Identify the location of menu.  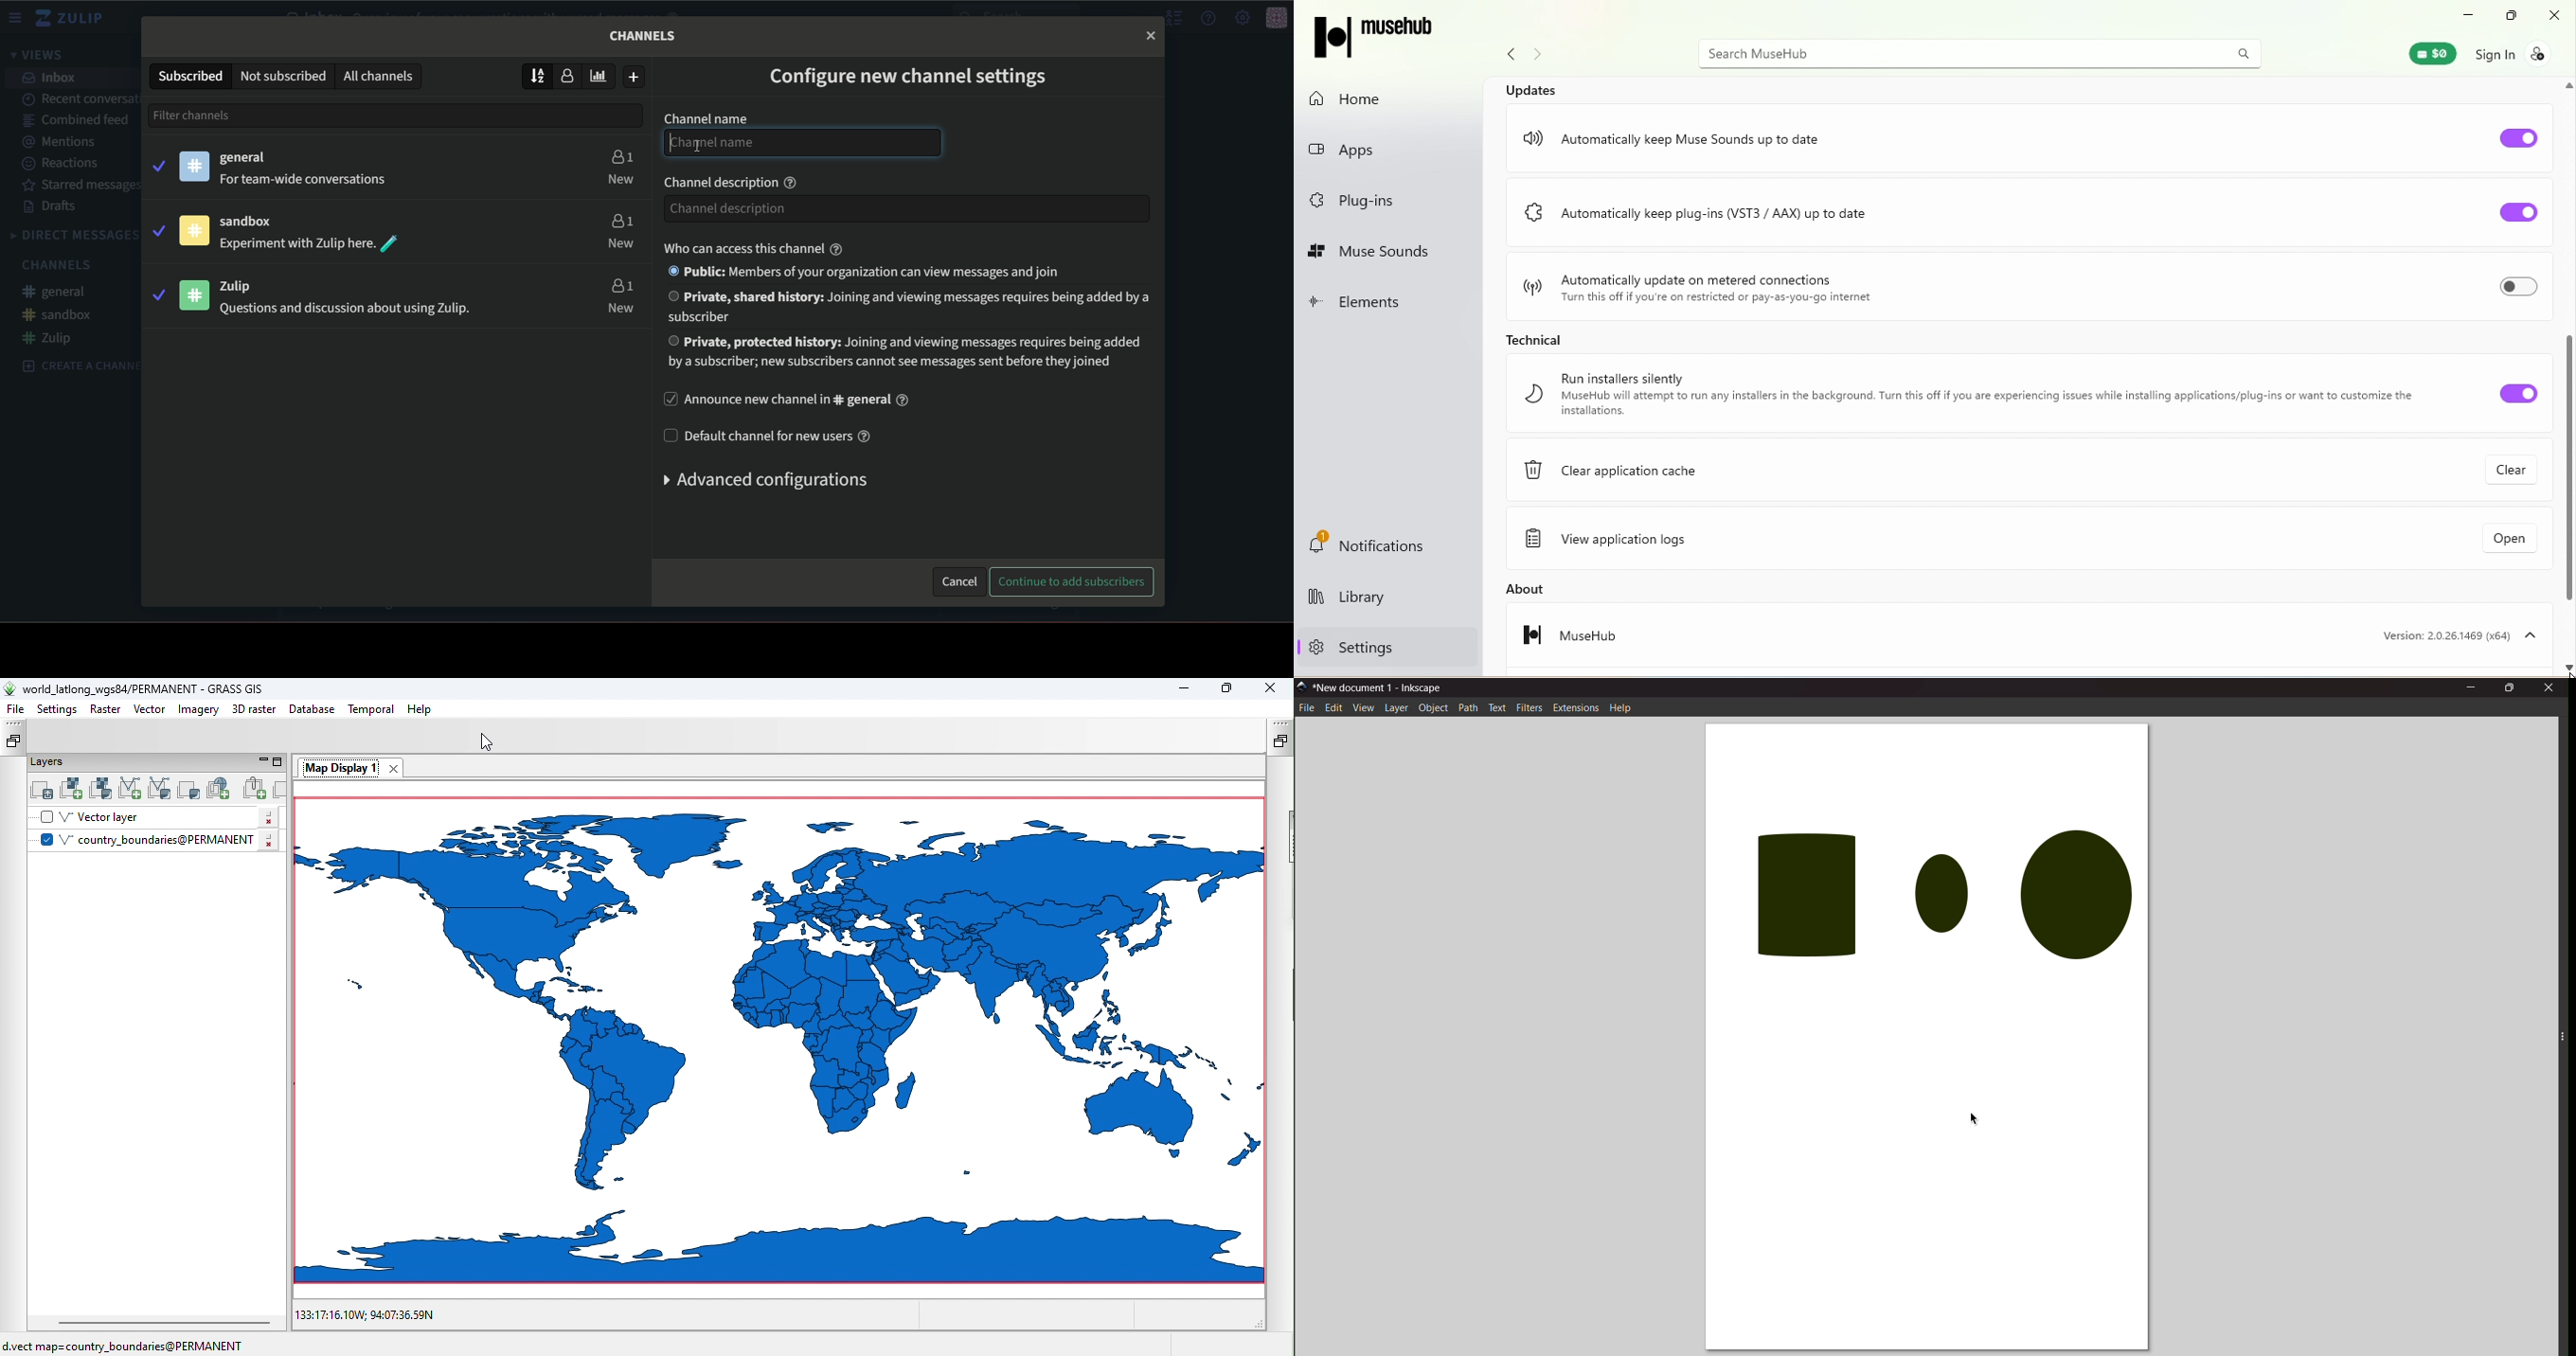
(17, 18).